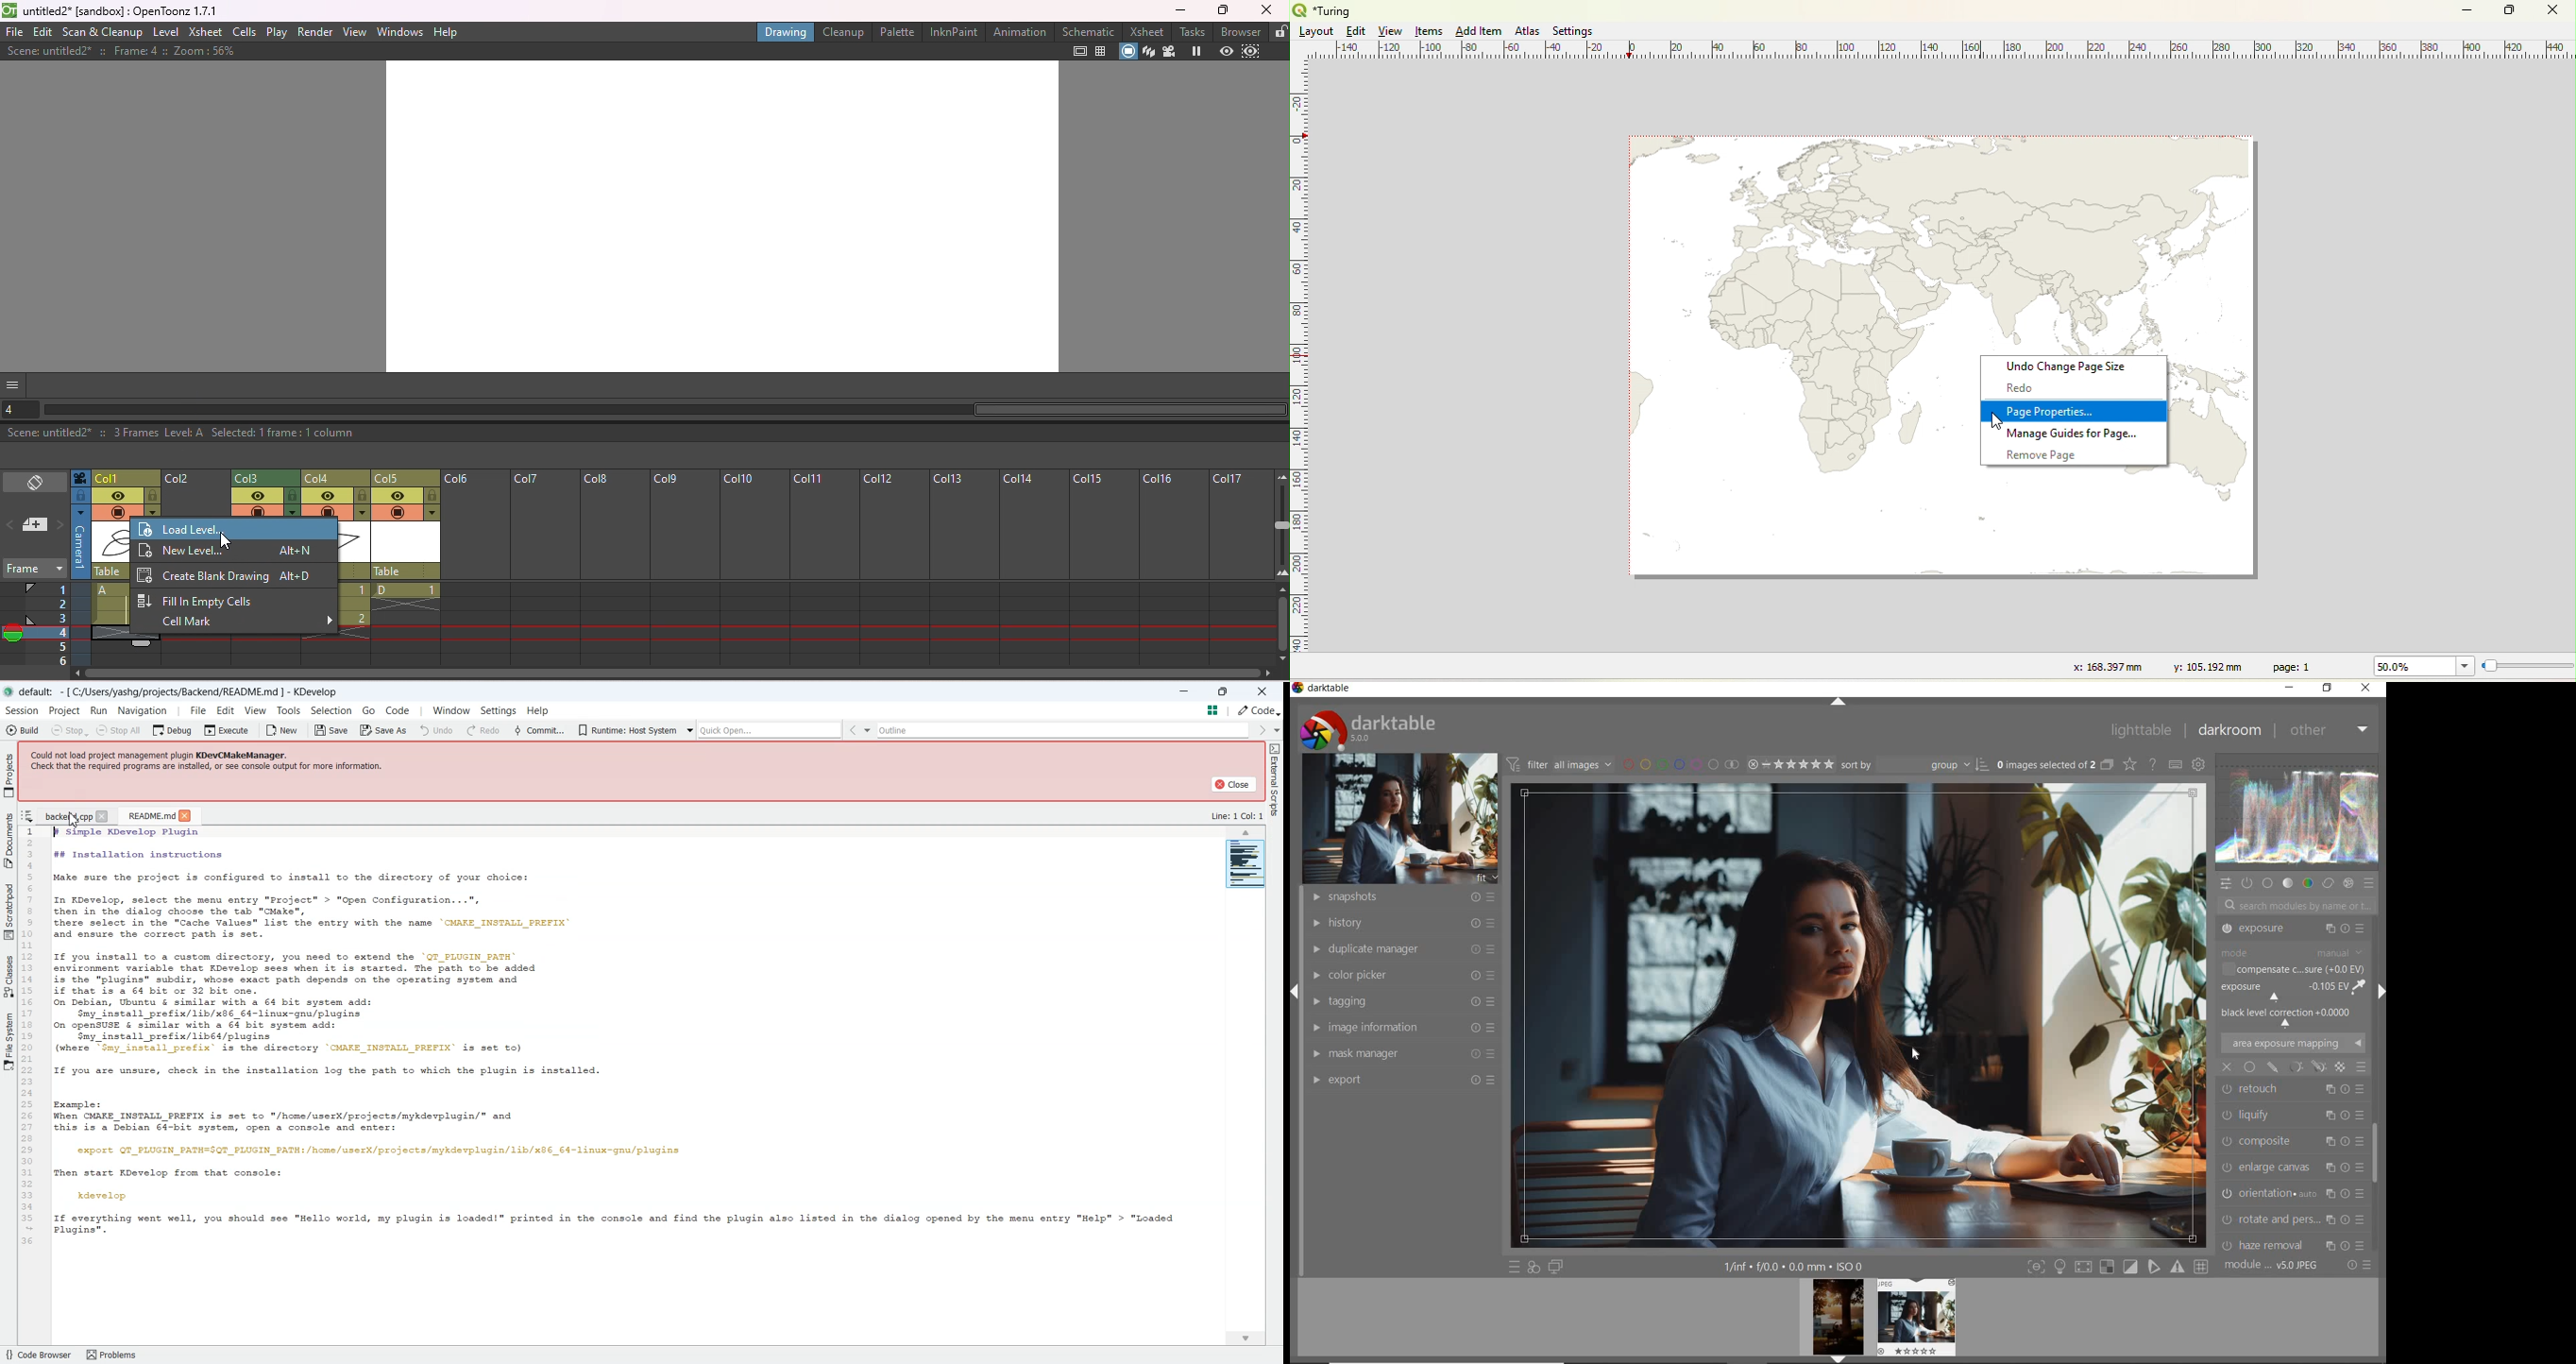 The height and width of the screenshot is (1372, 2576). What do you see at coordinates (2177, 766) in the screenshot?
I see `DEFINE KEYBOARD SHORTCUT` at bounding box center [2177, 766].